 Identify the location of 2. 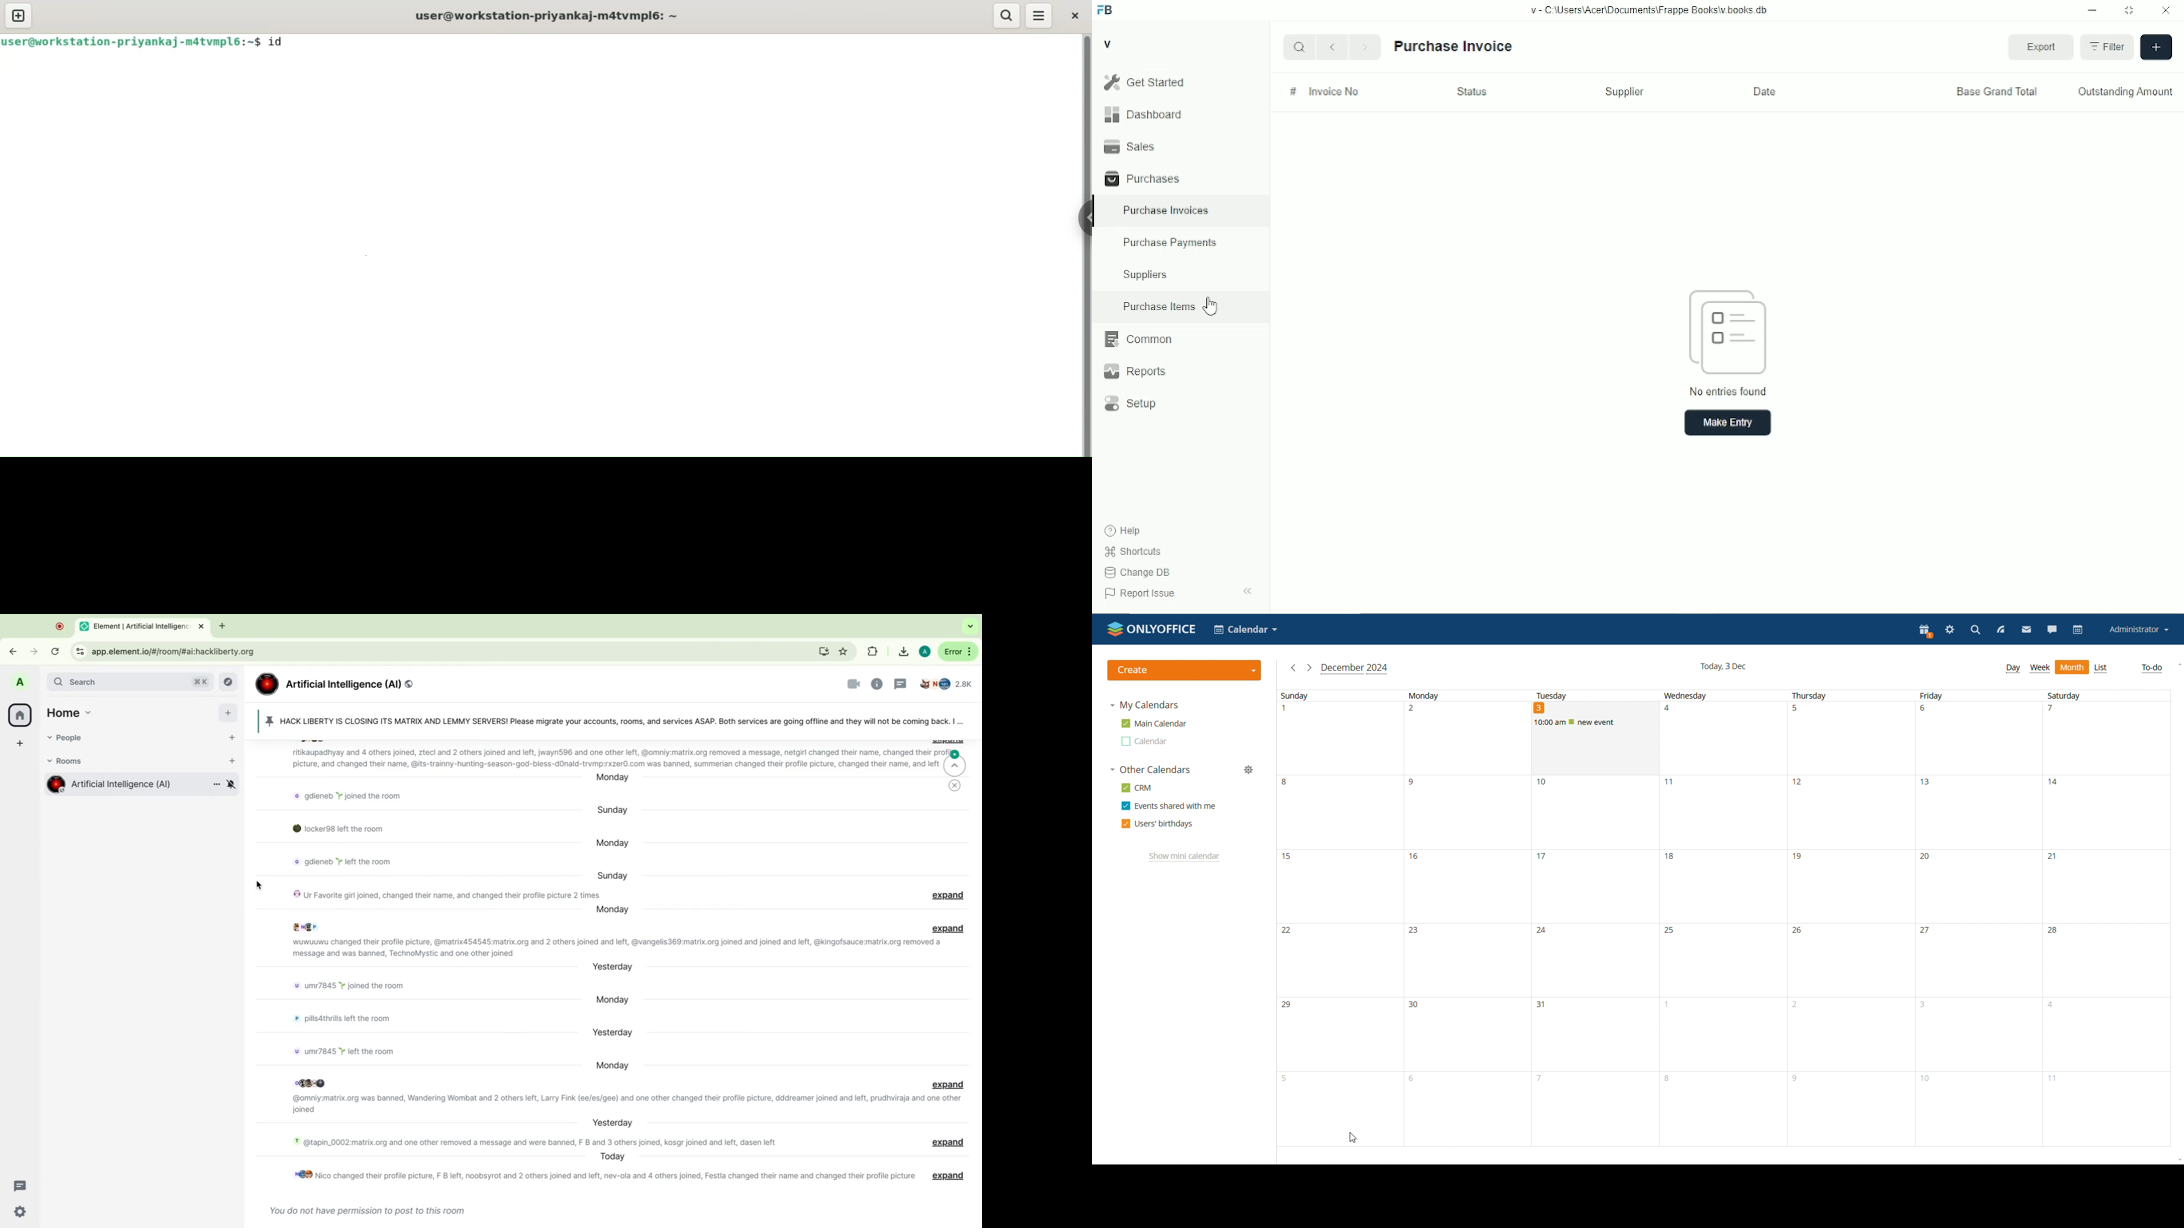
(1850, 1034).